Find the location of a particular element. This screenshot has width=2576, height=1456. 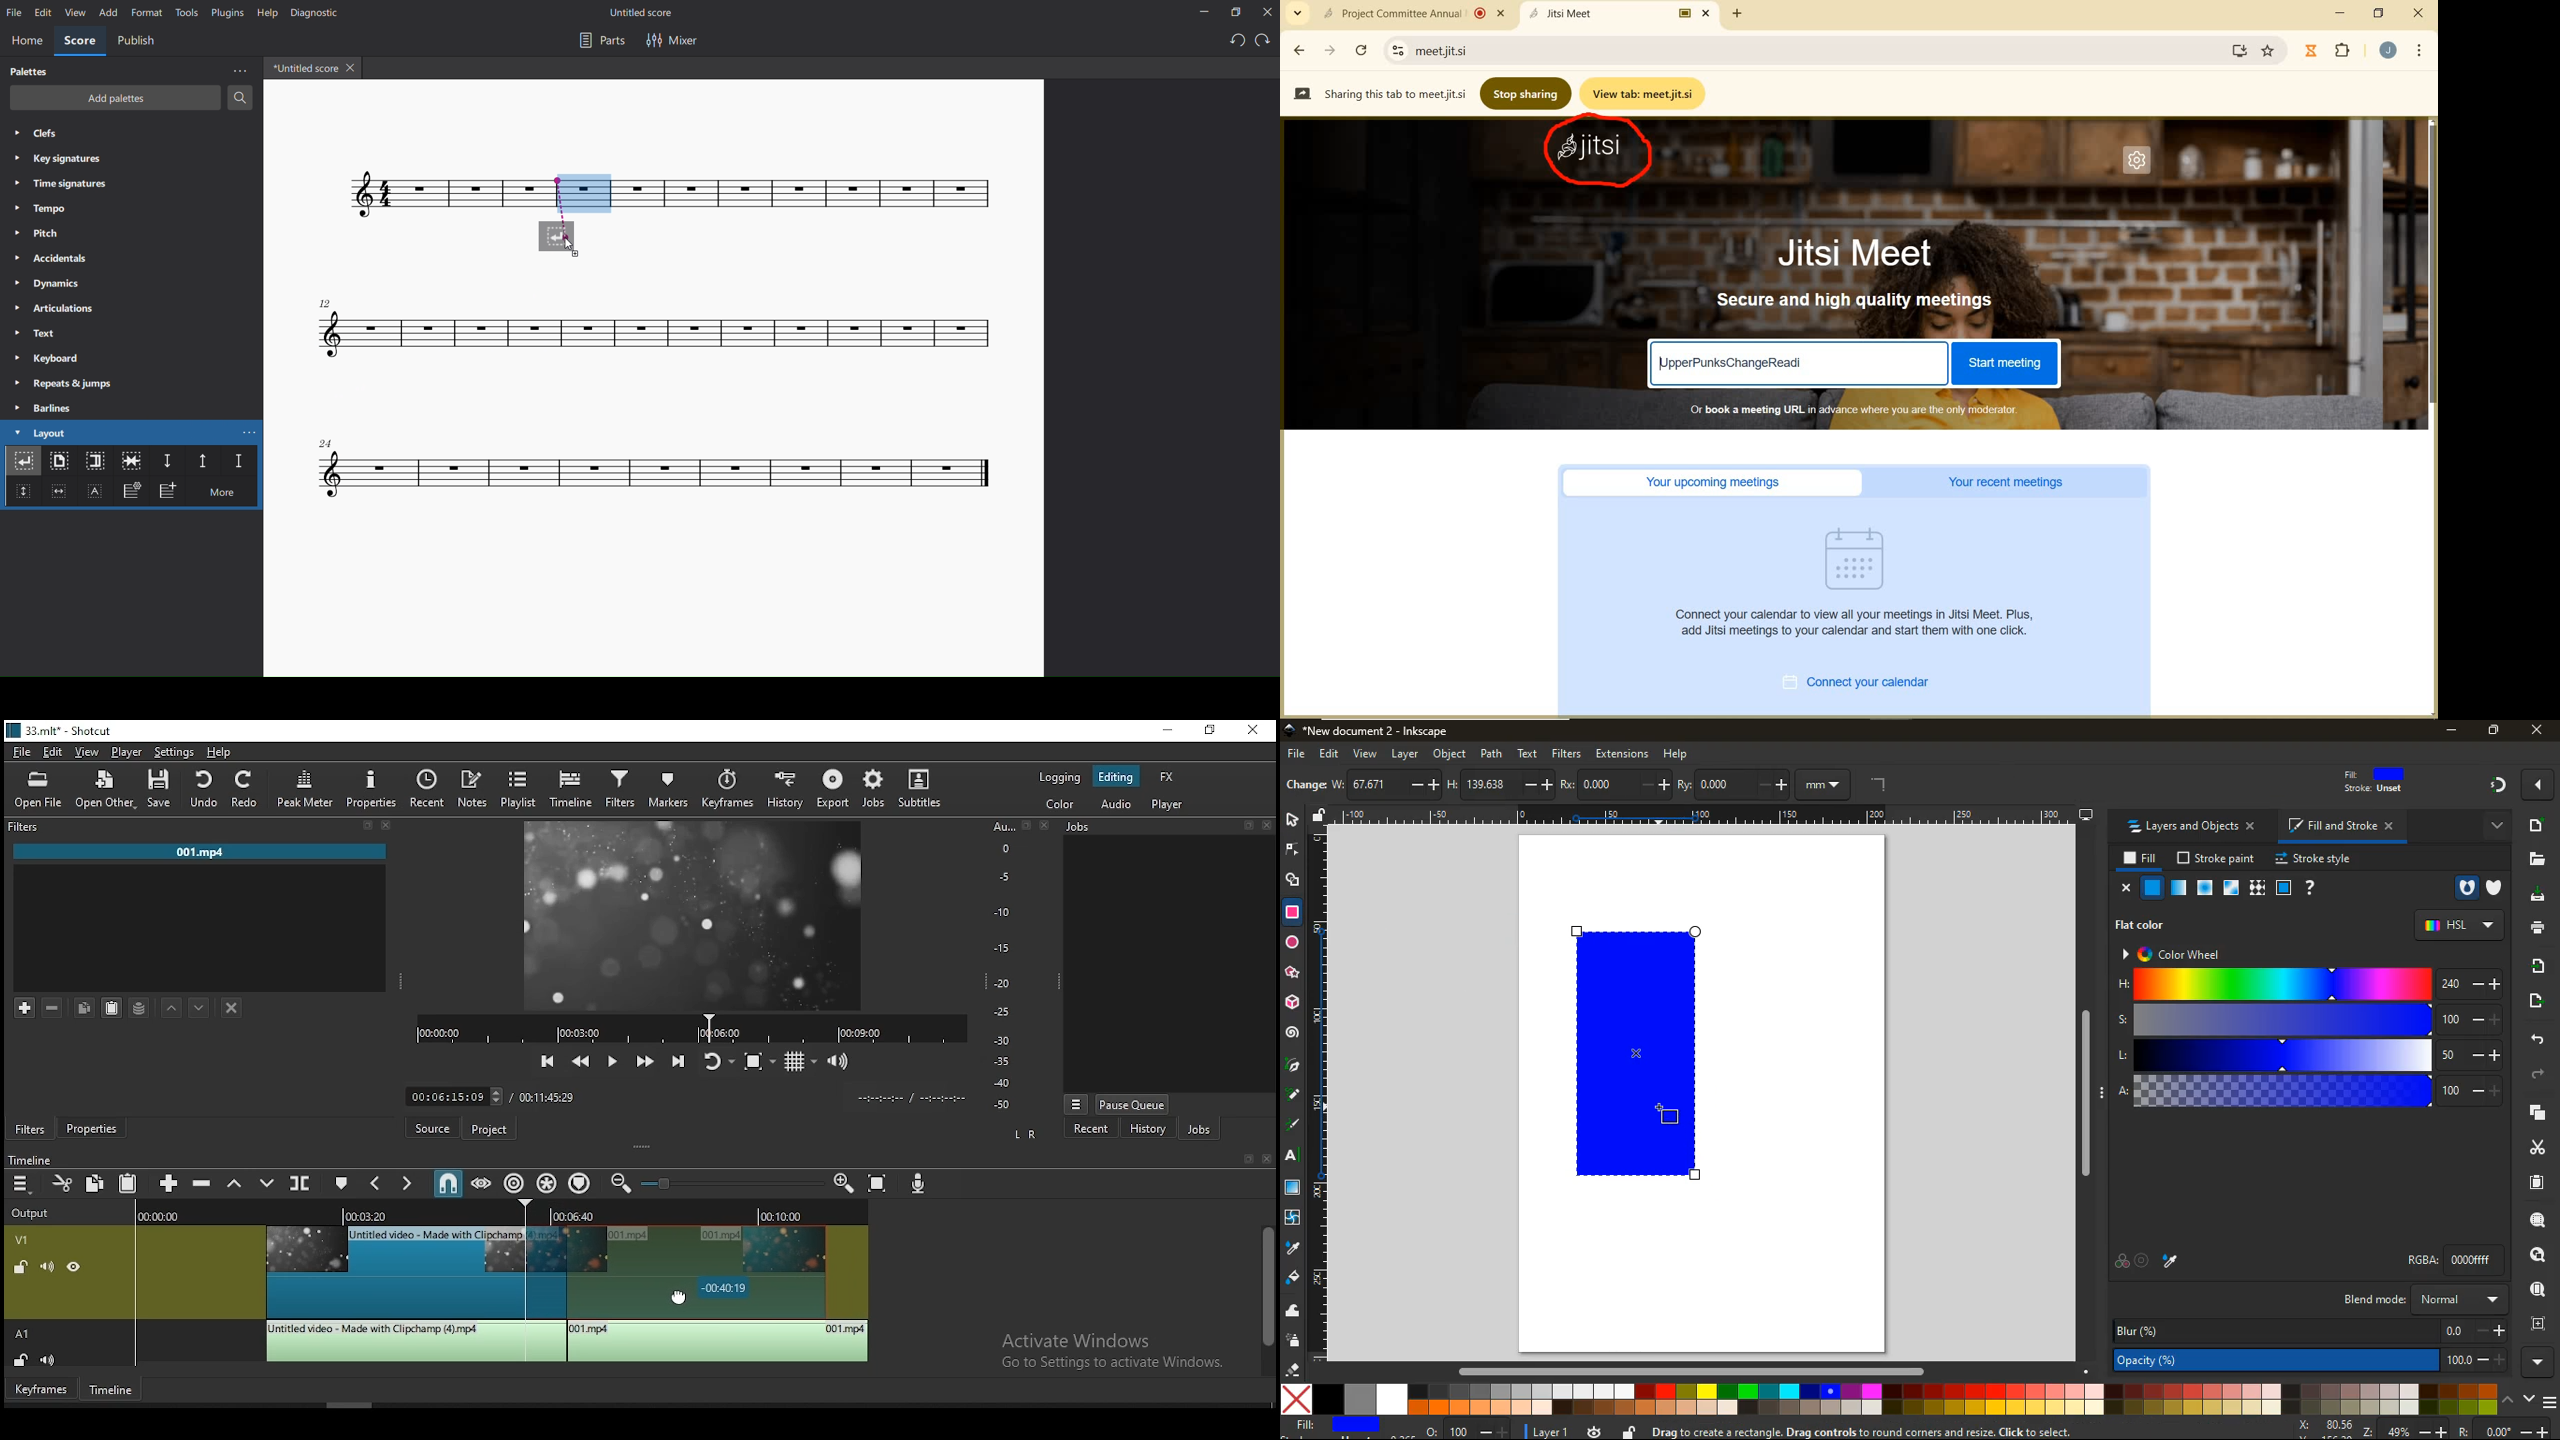

glass is located at coordinates (2283, 888).